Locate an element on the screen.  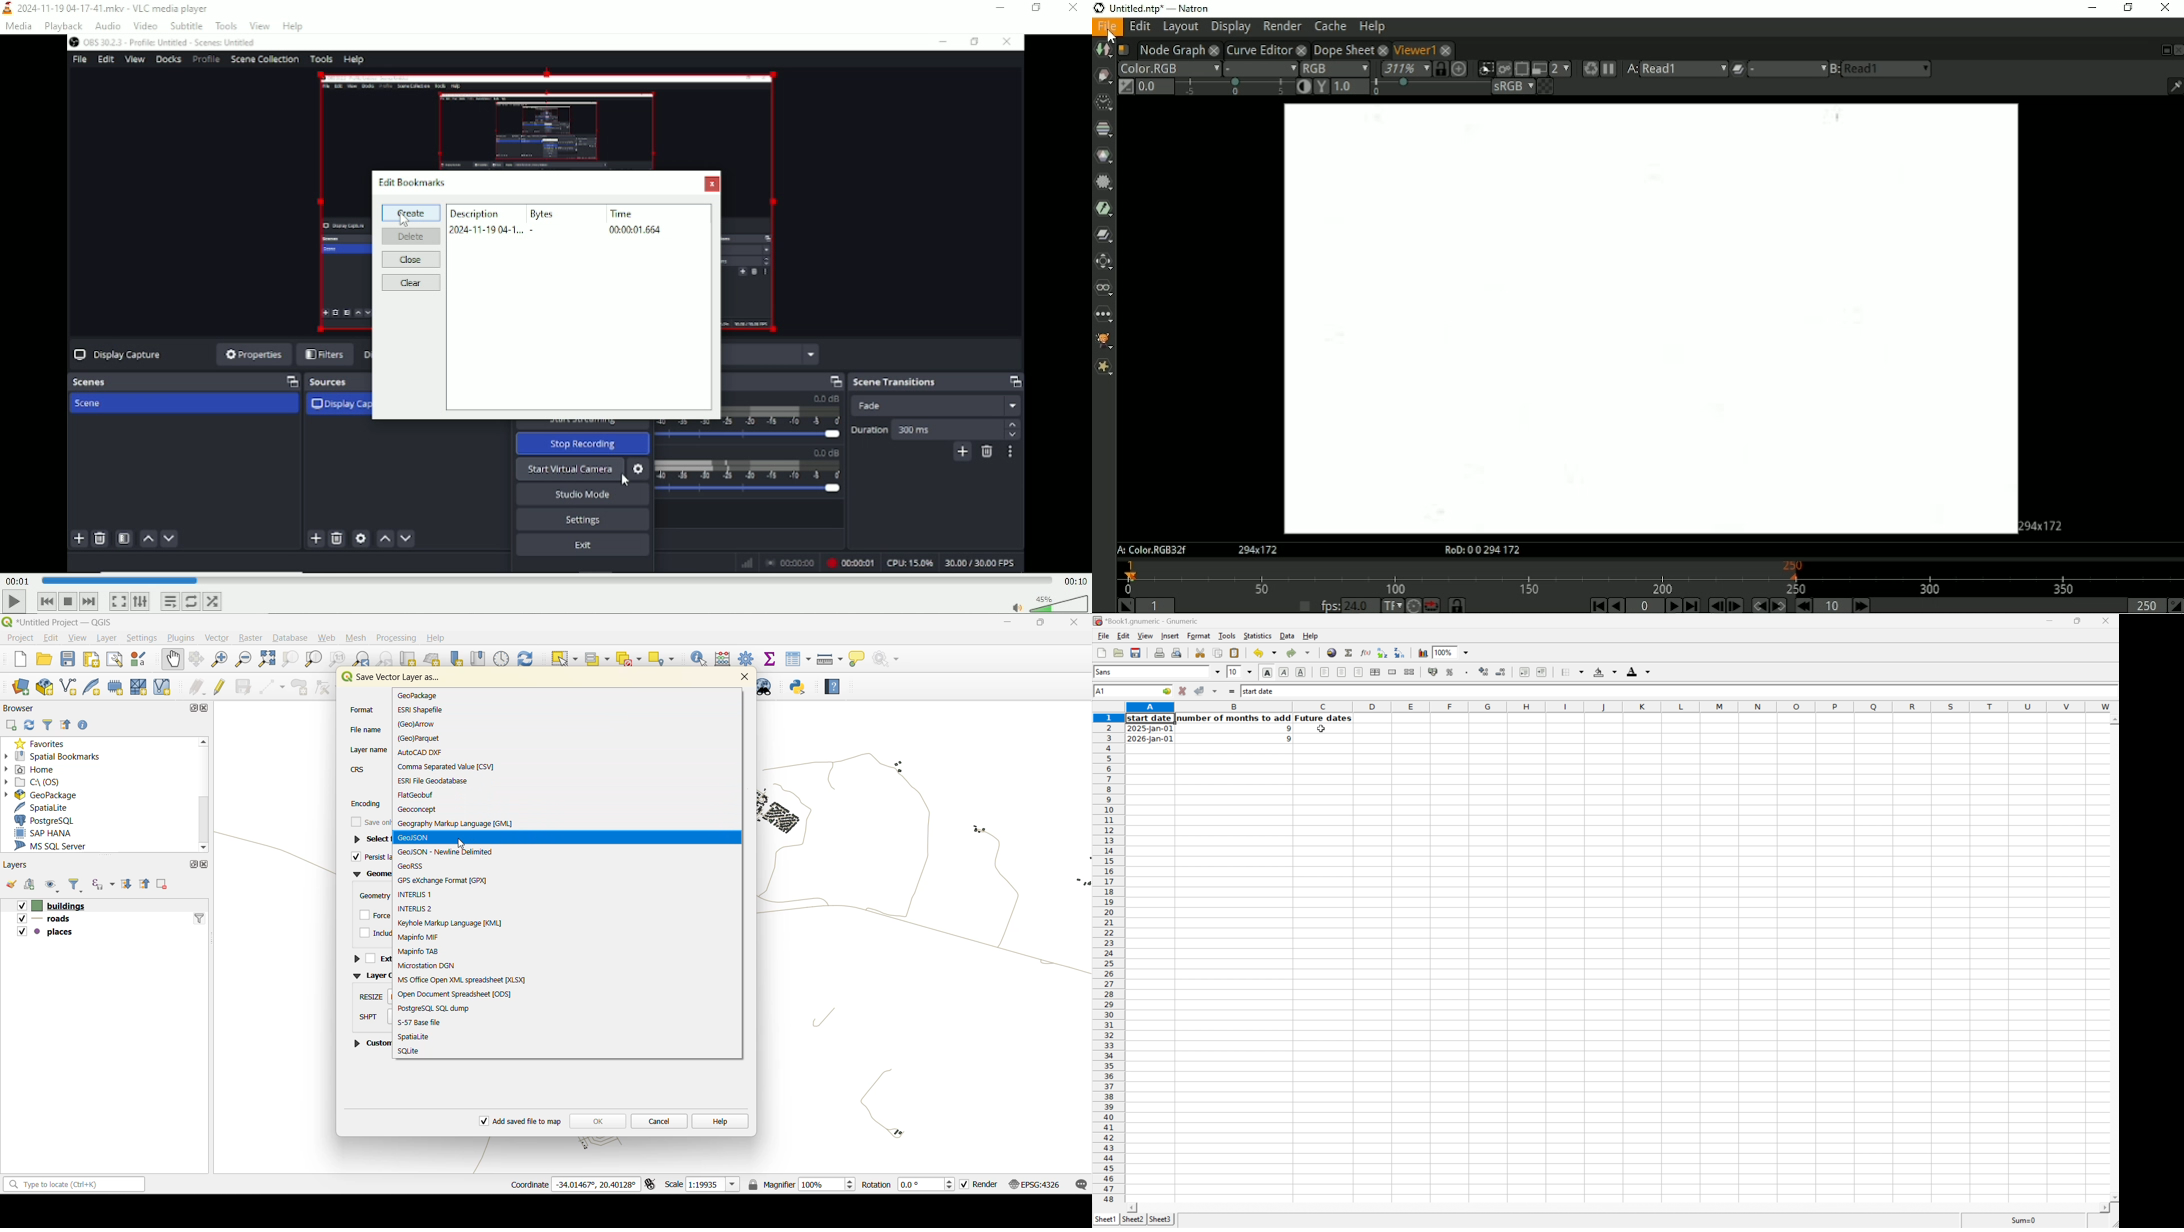
Close is located at coordinates (1073, 9).